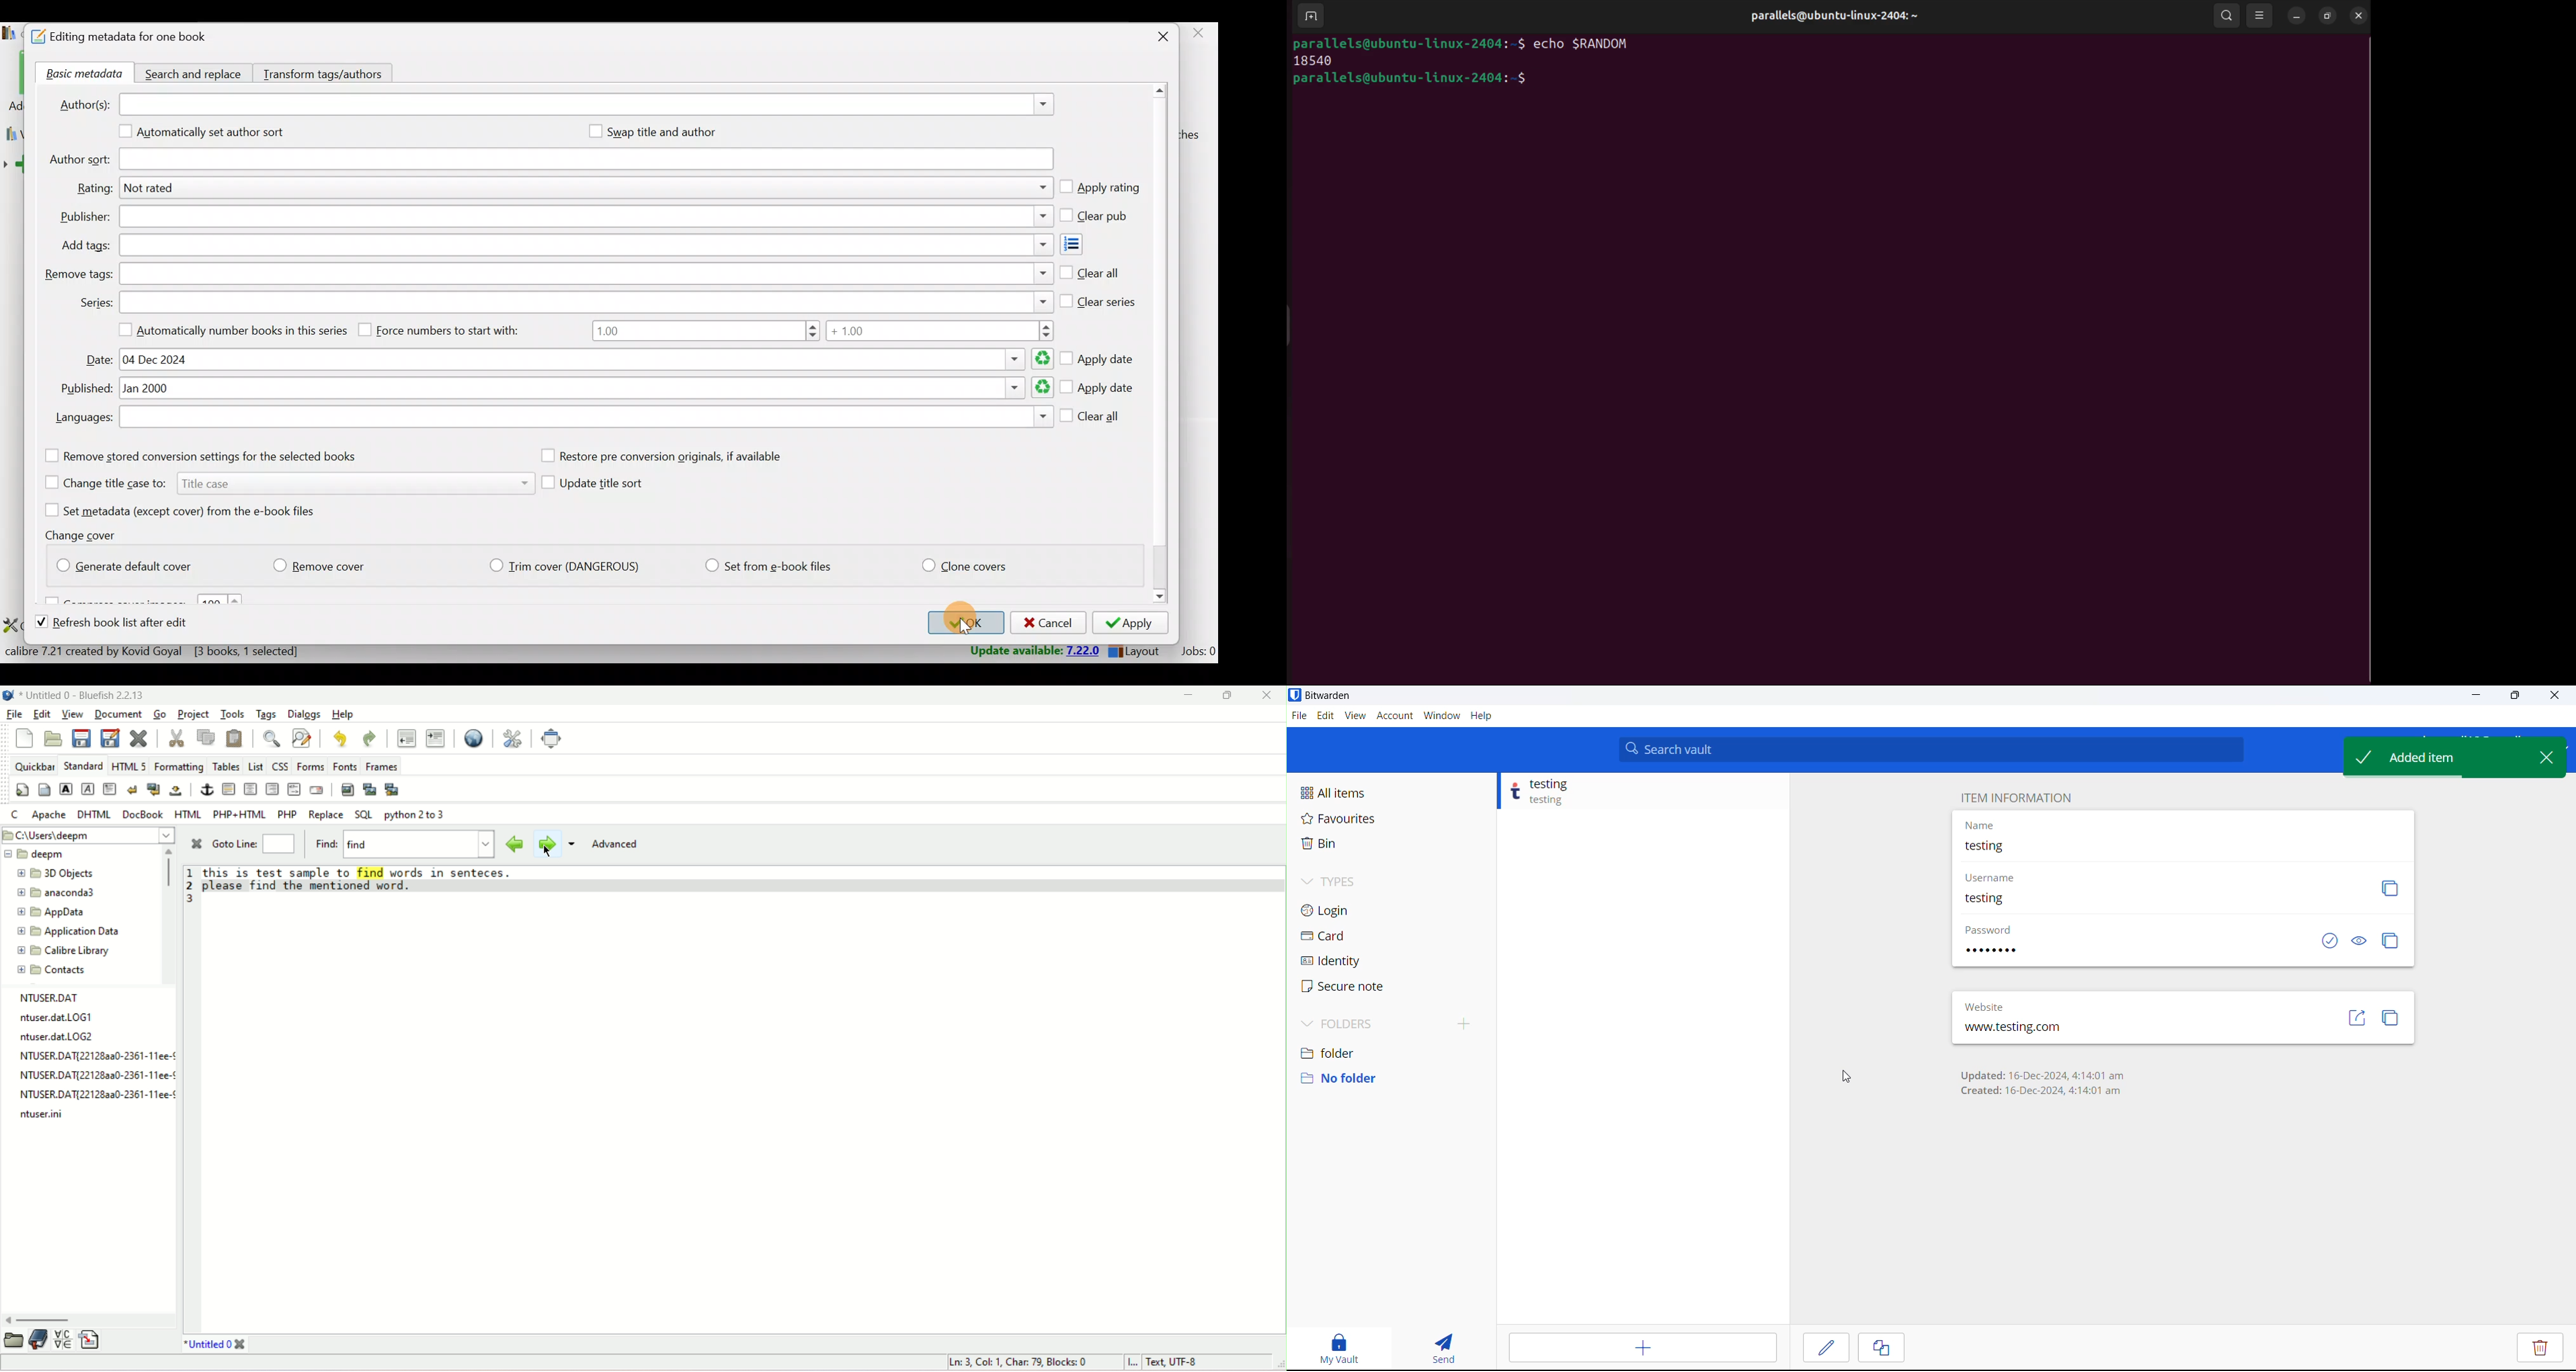  I want to click on Force numbers to start with, so click(448, 329).